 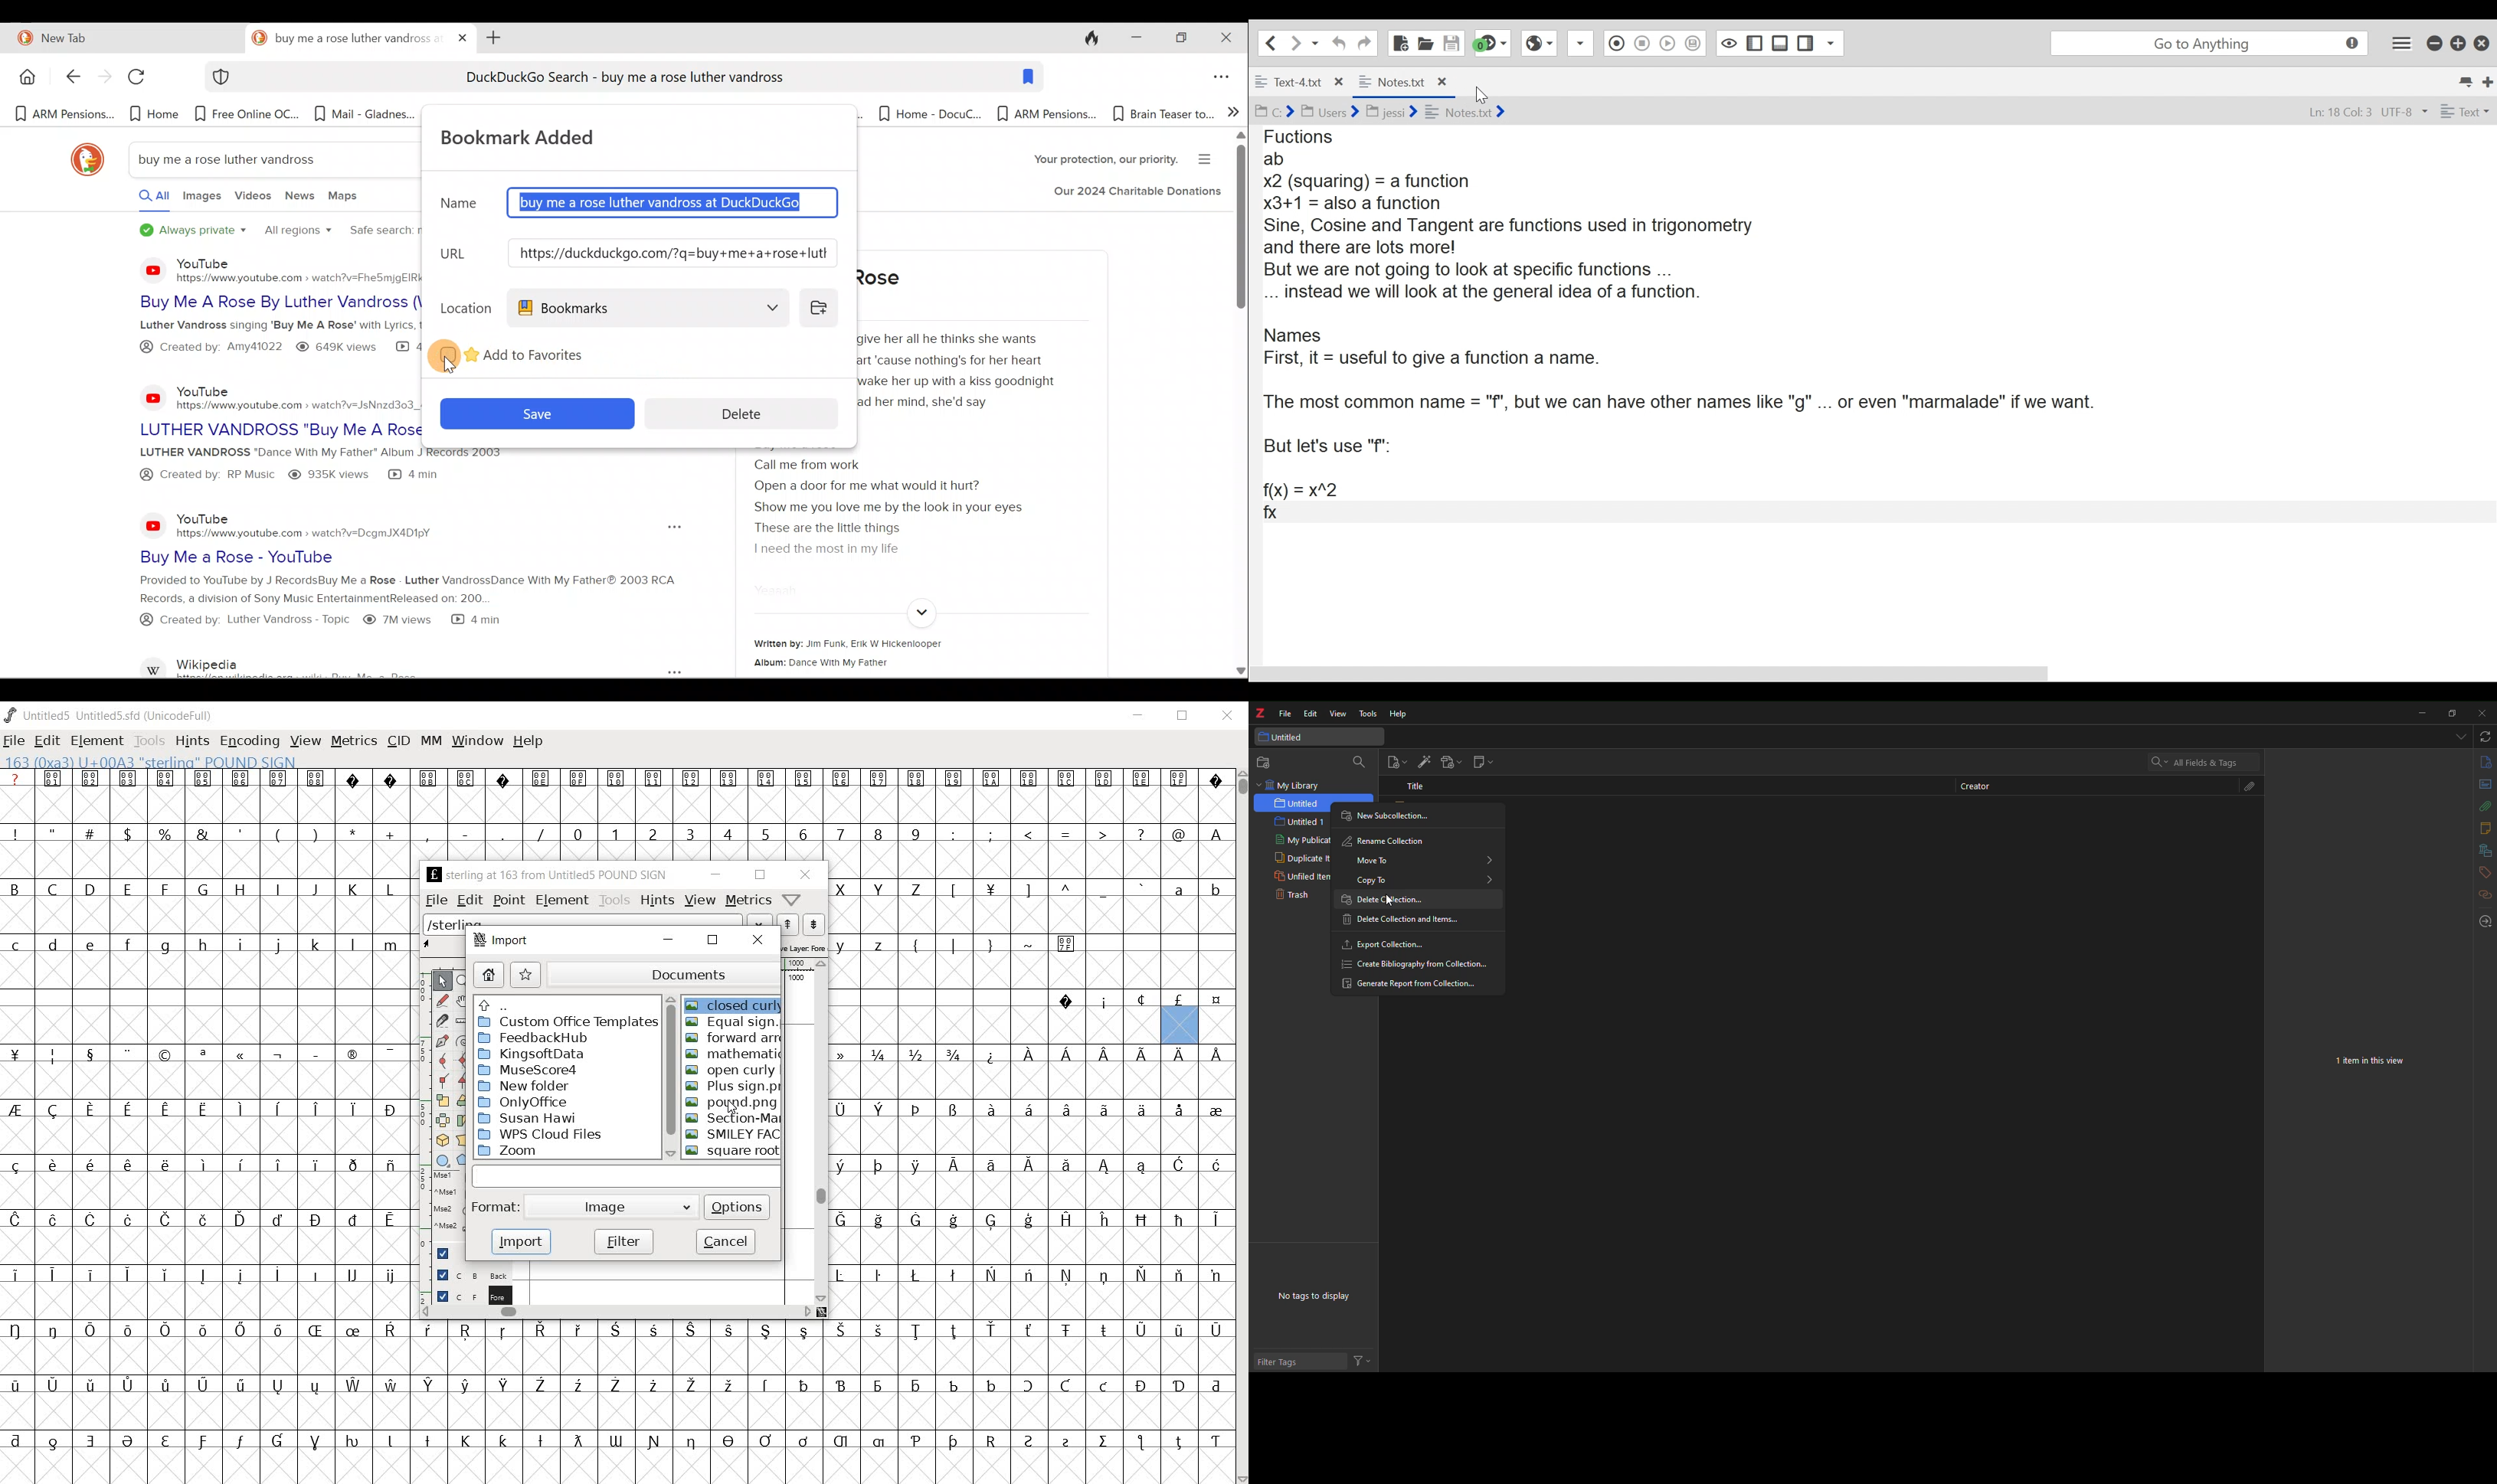 What do you see at coordinates (165, 779) in the screenshot?
I see `Symbol` at bounding box center [165, 779].